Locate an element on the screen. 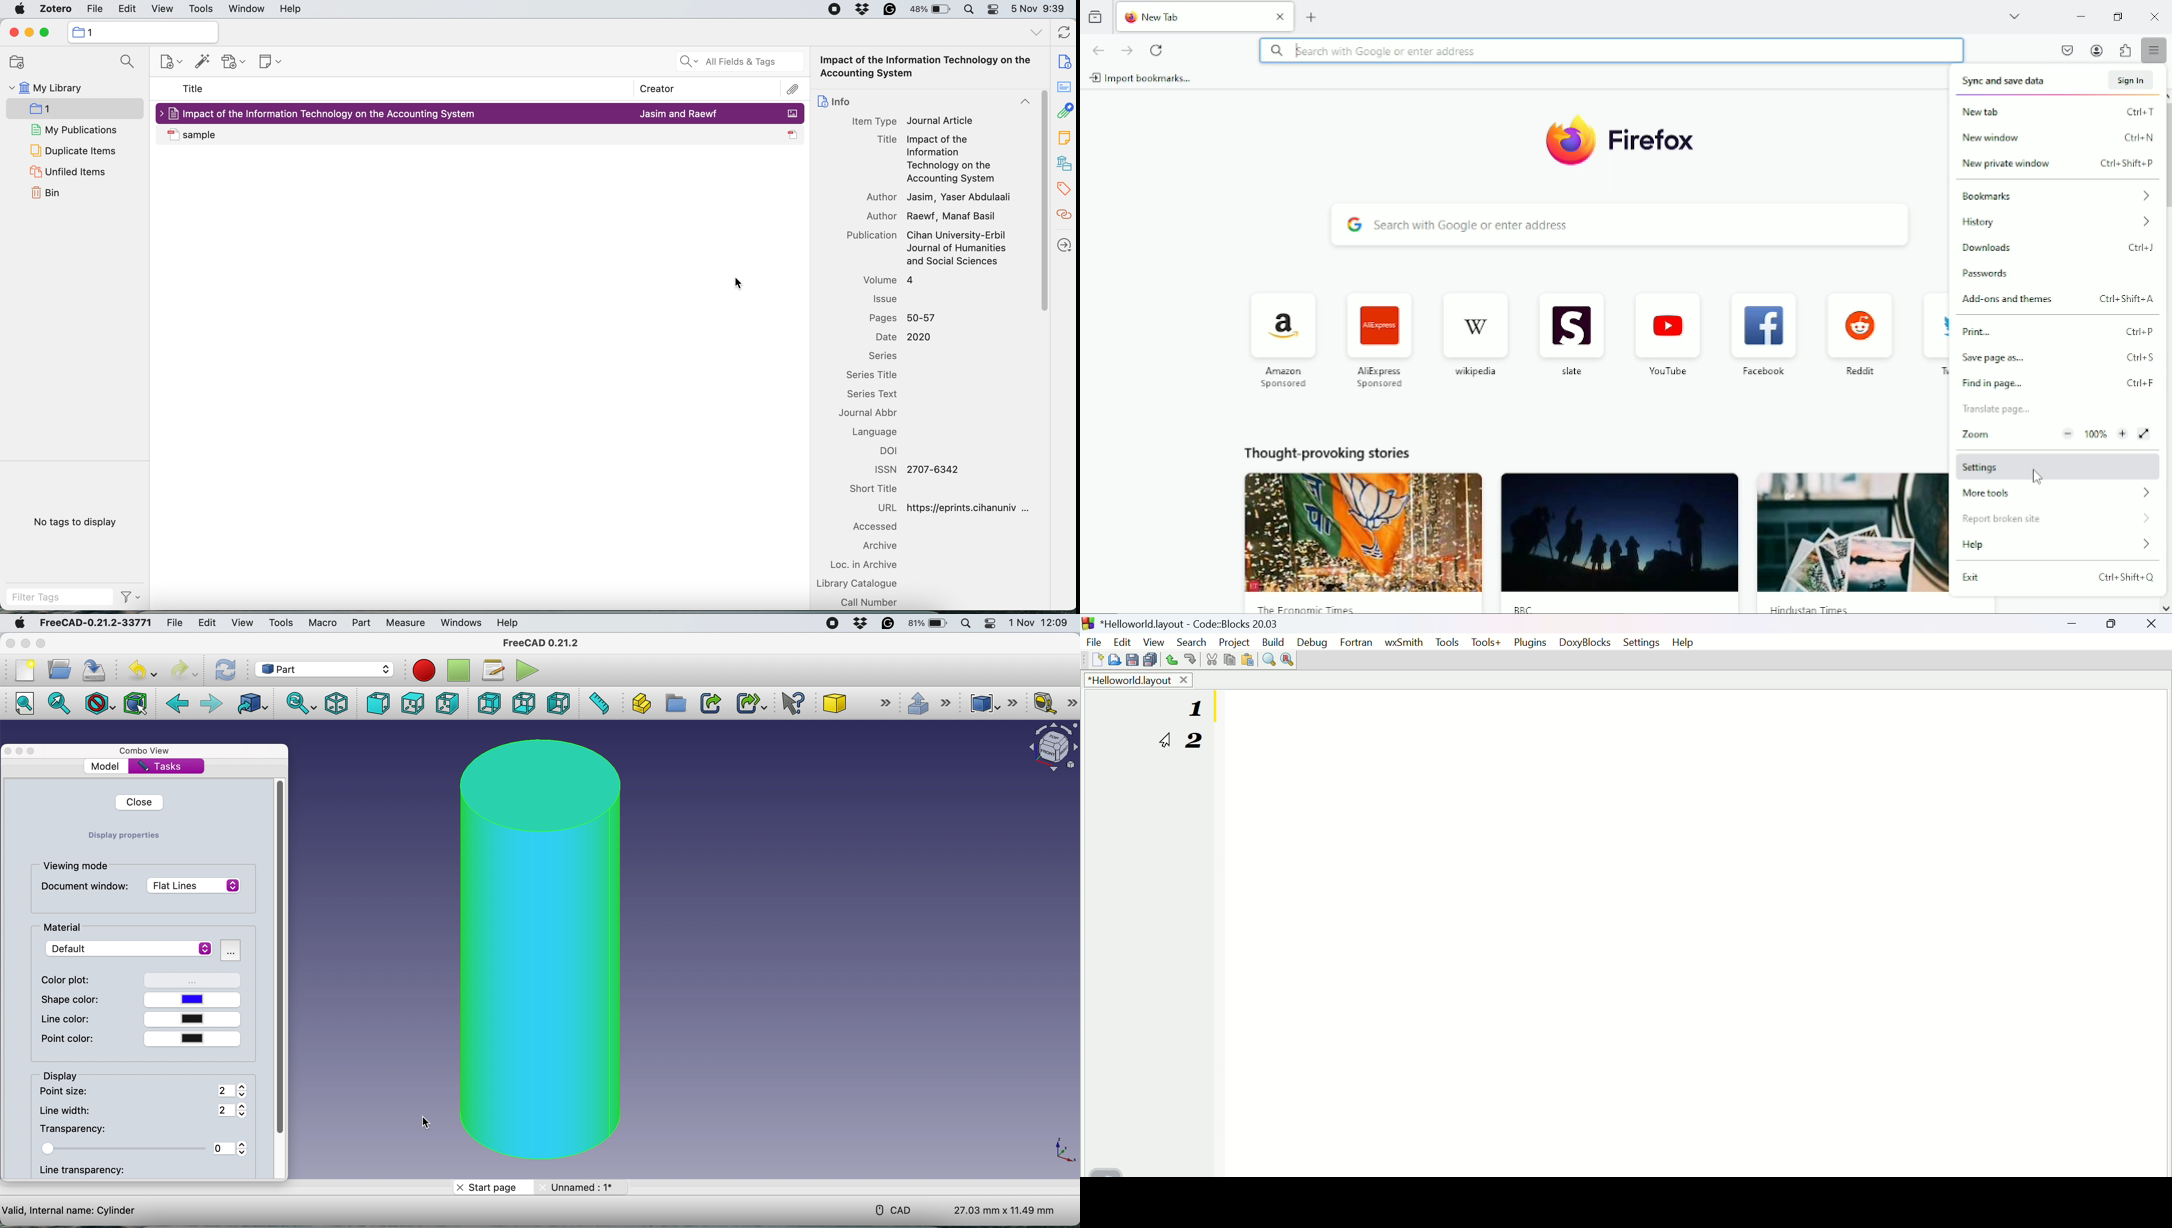 The image size is (2184, 1232). grammarly is located at coordinates (888, 625).